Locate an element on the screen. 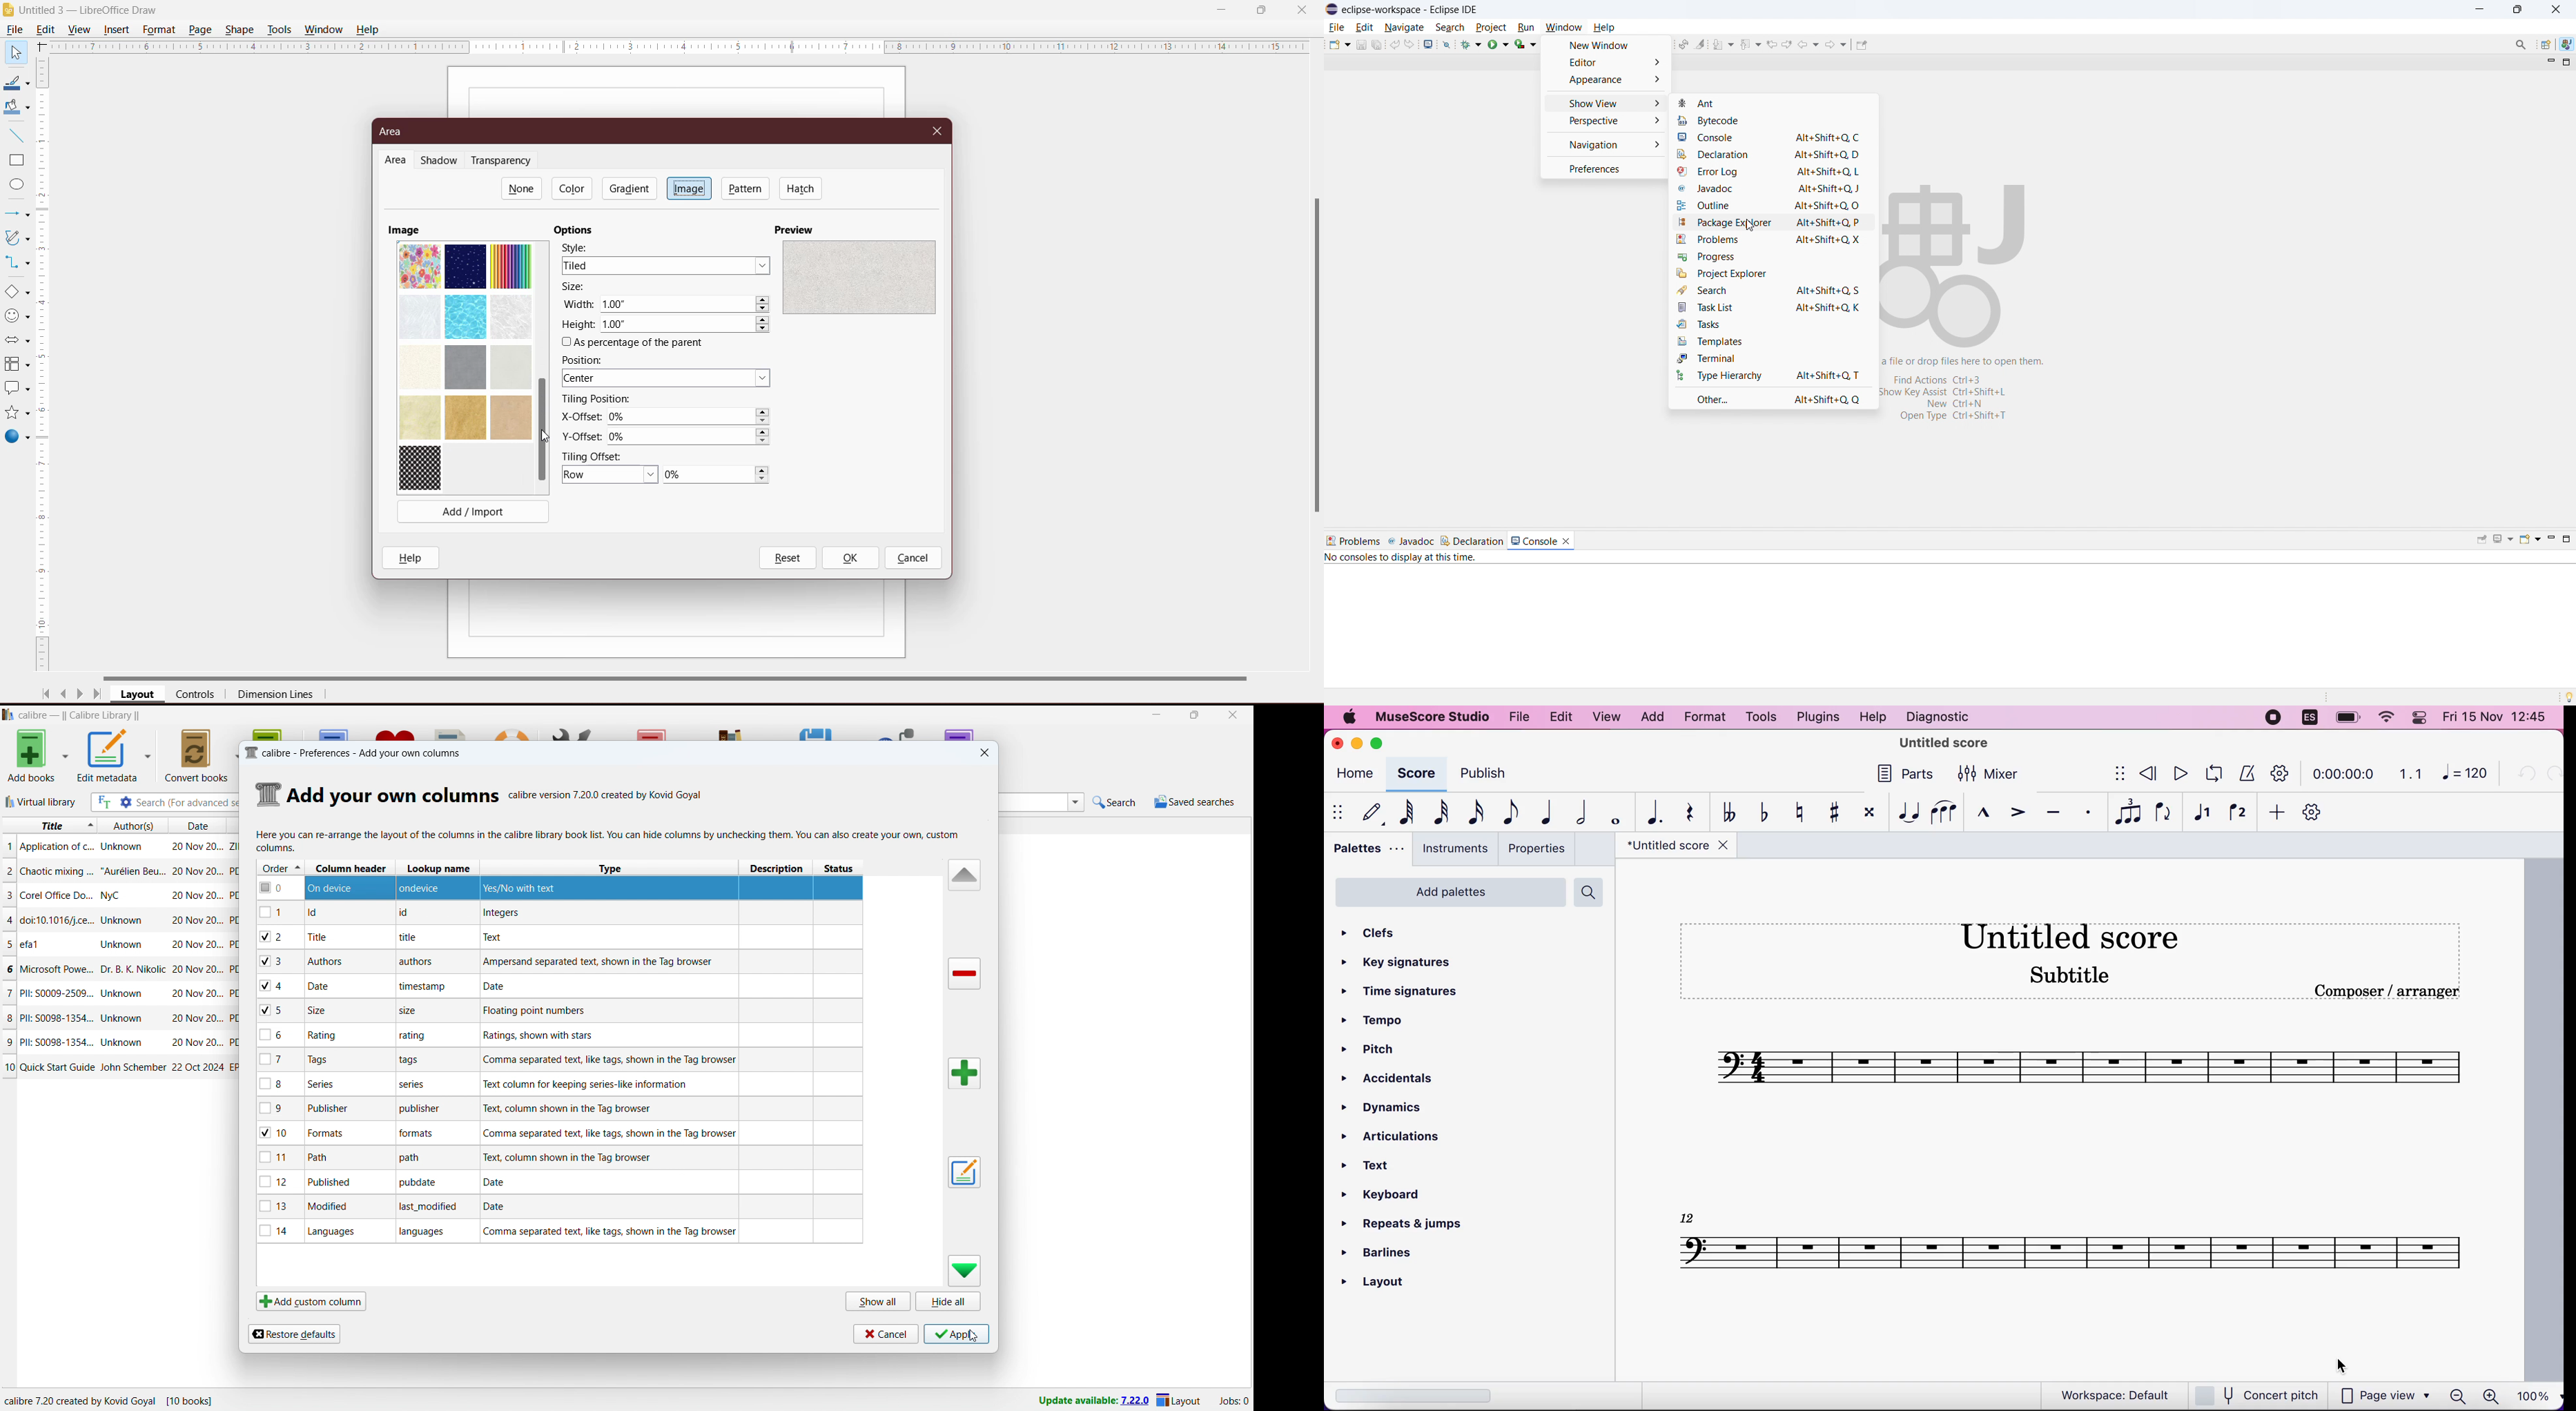 Image resolution: width=2576 pixels, height=1428 pixels. default is located at coordinates (1372, 810).